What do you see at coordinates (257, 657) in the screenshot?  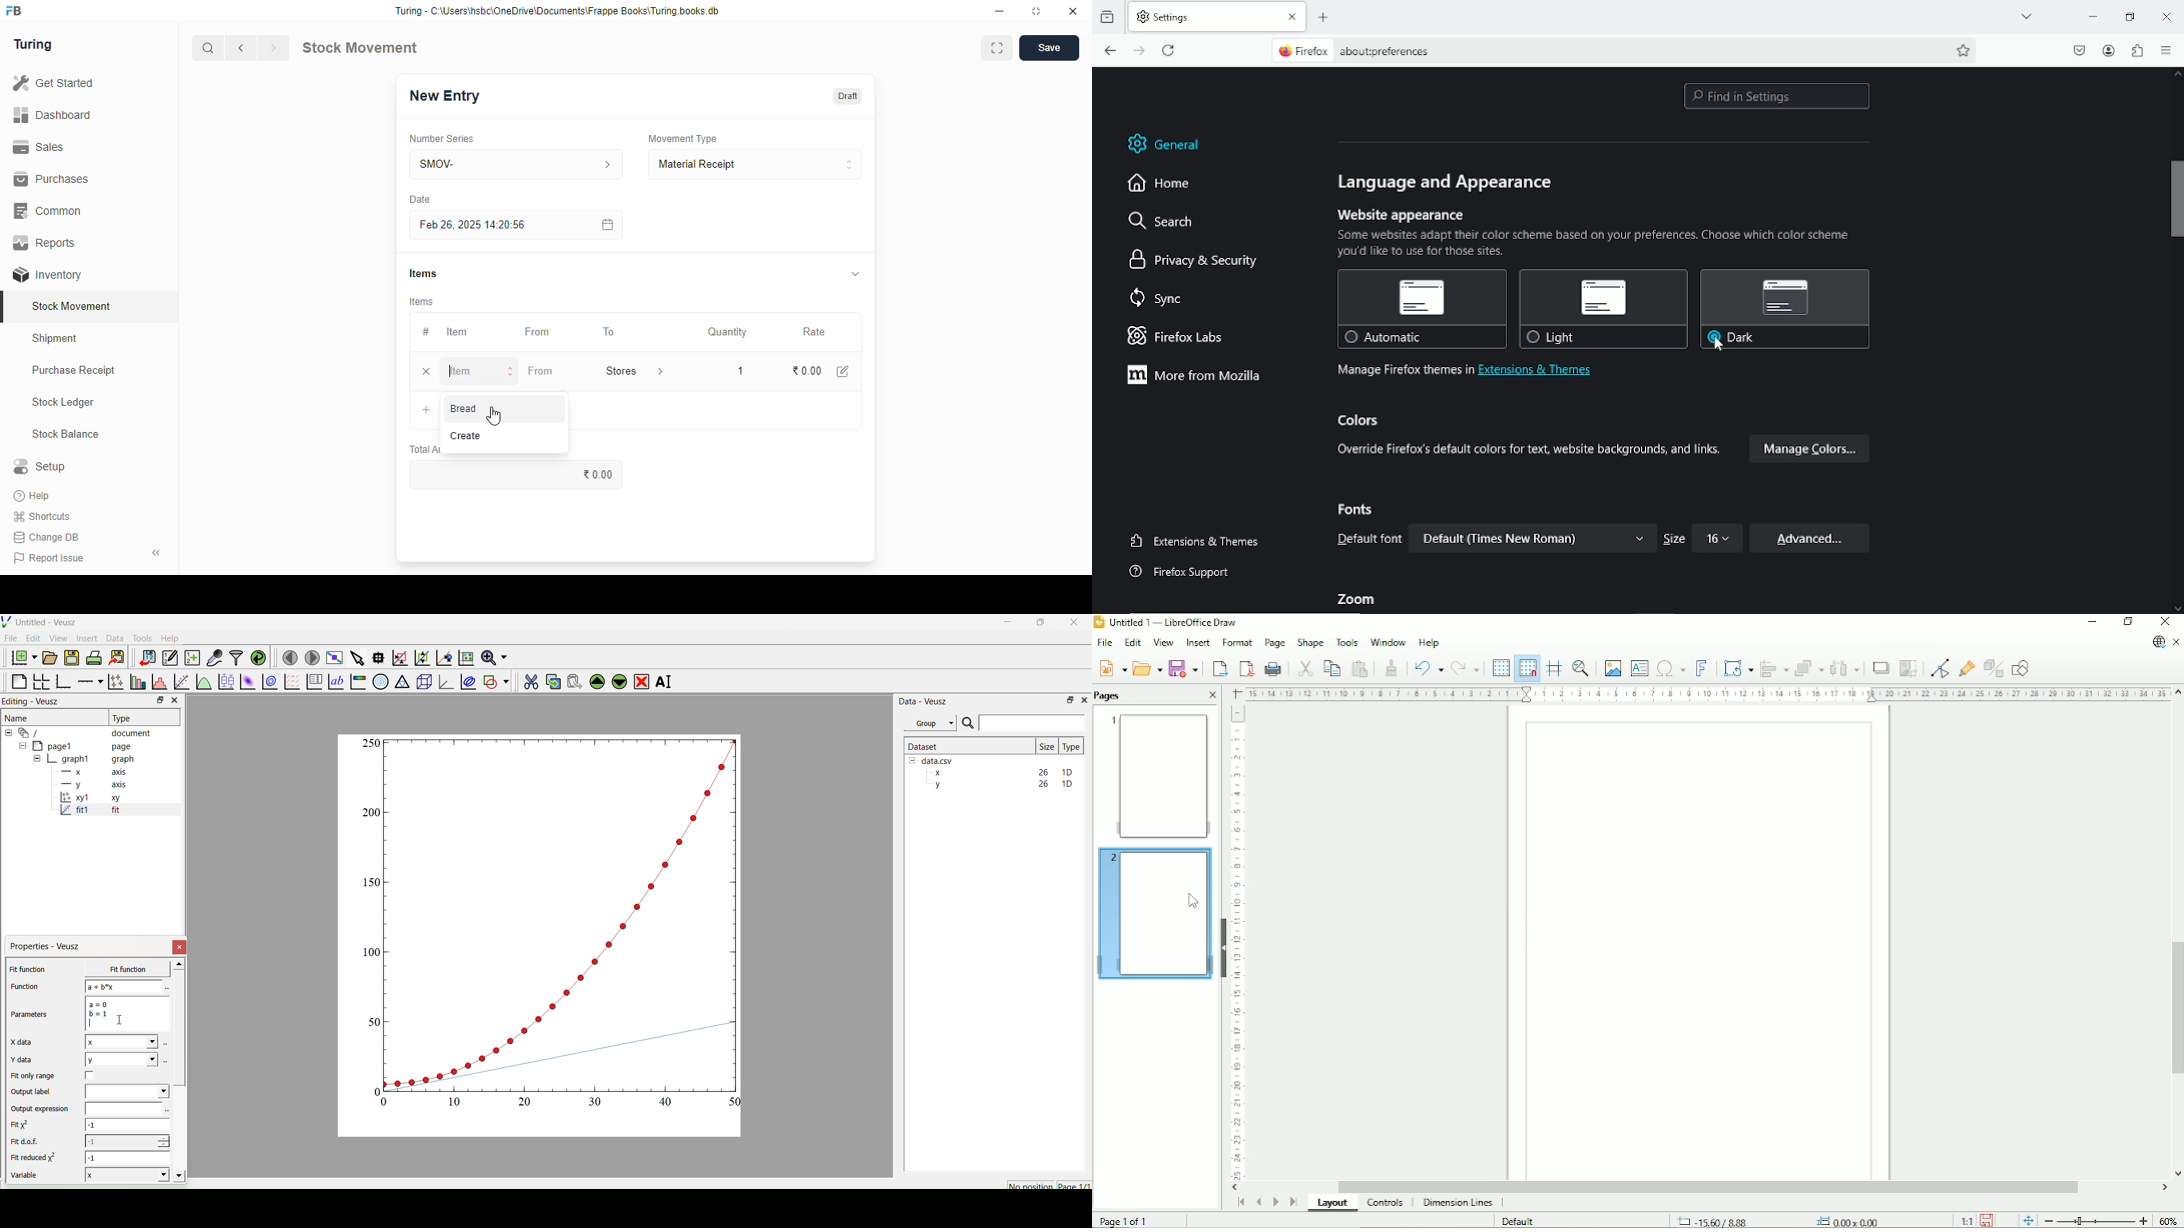 I see `Reload linked dataset` at bounding box center [257, 657].